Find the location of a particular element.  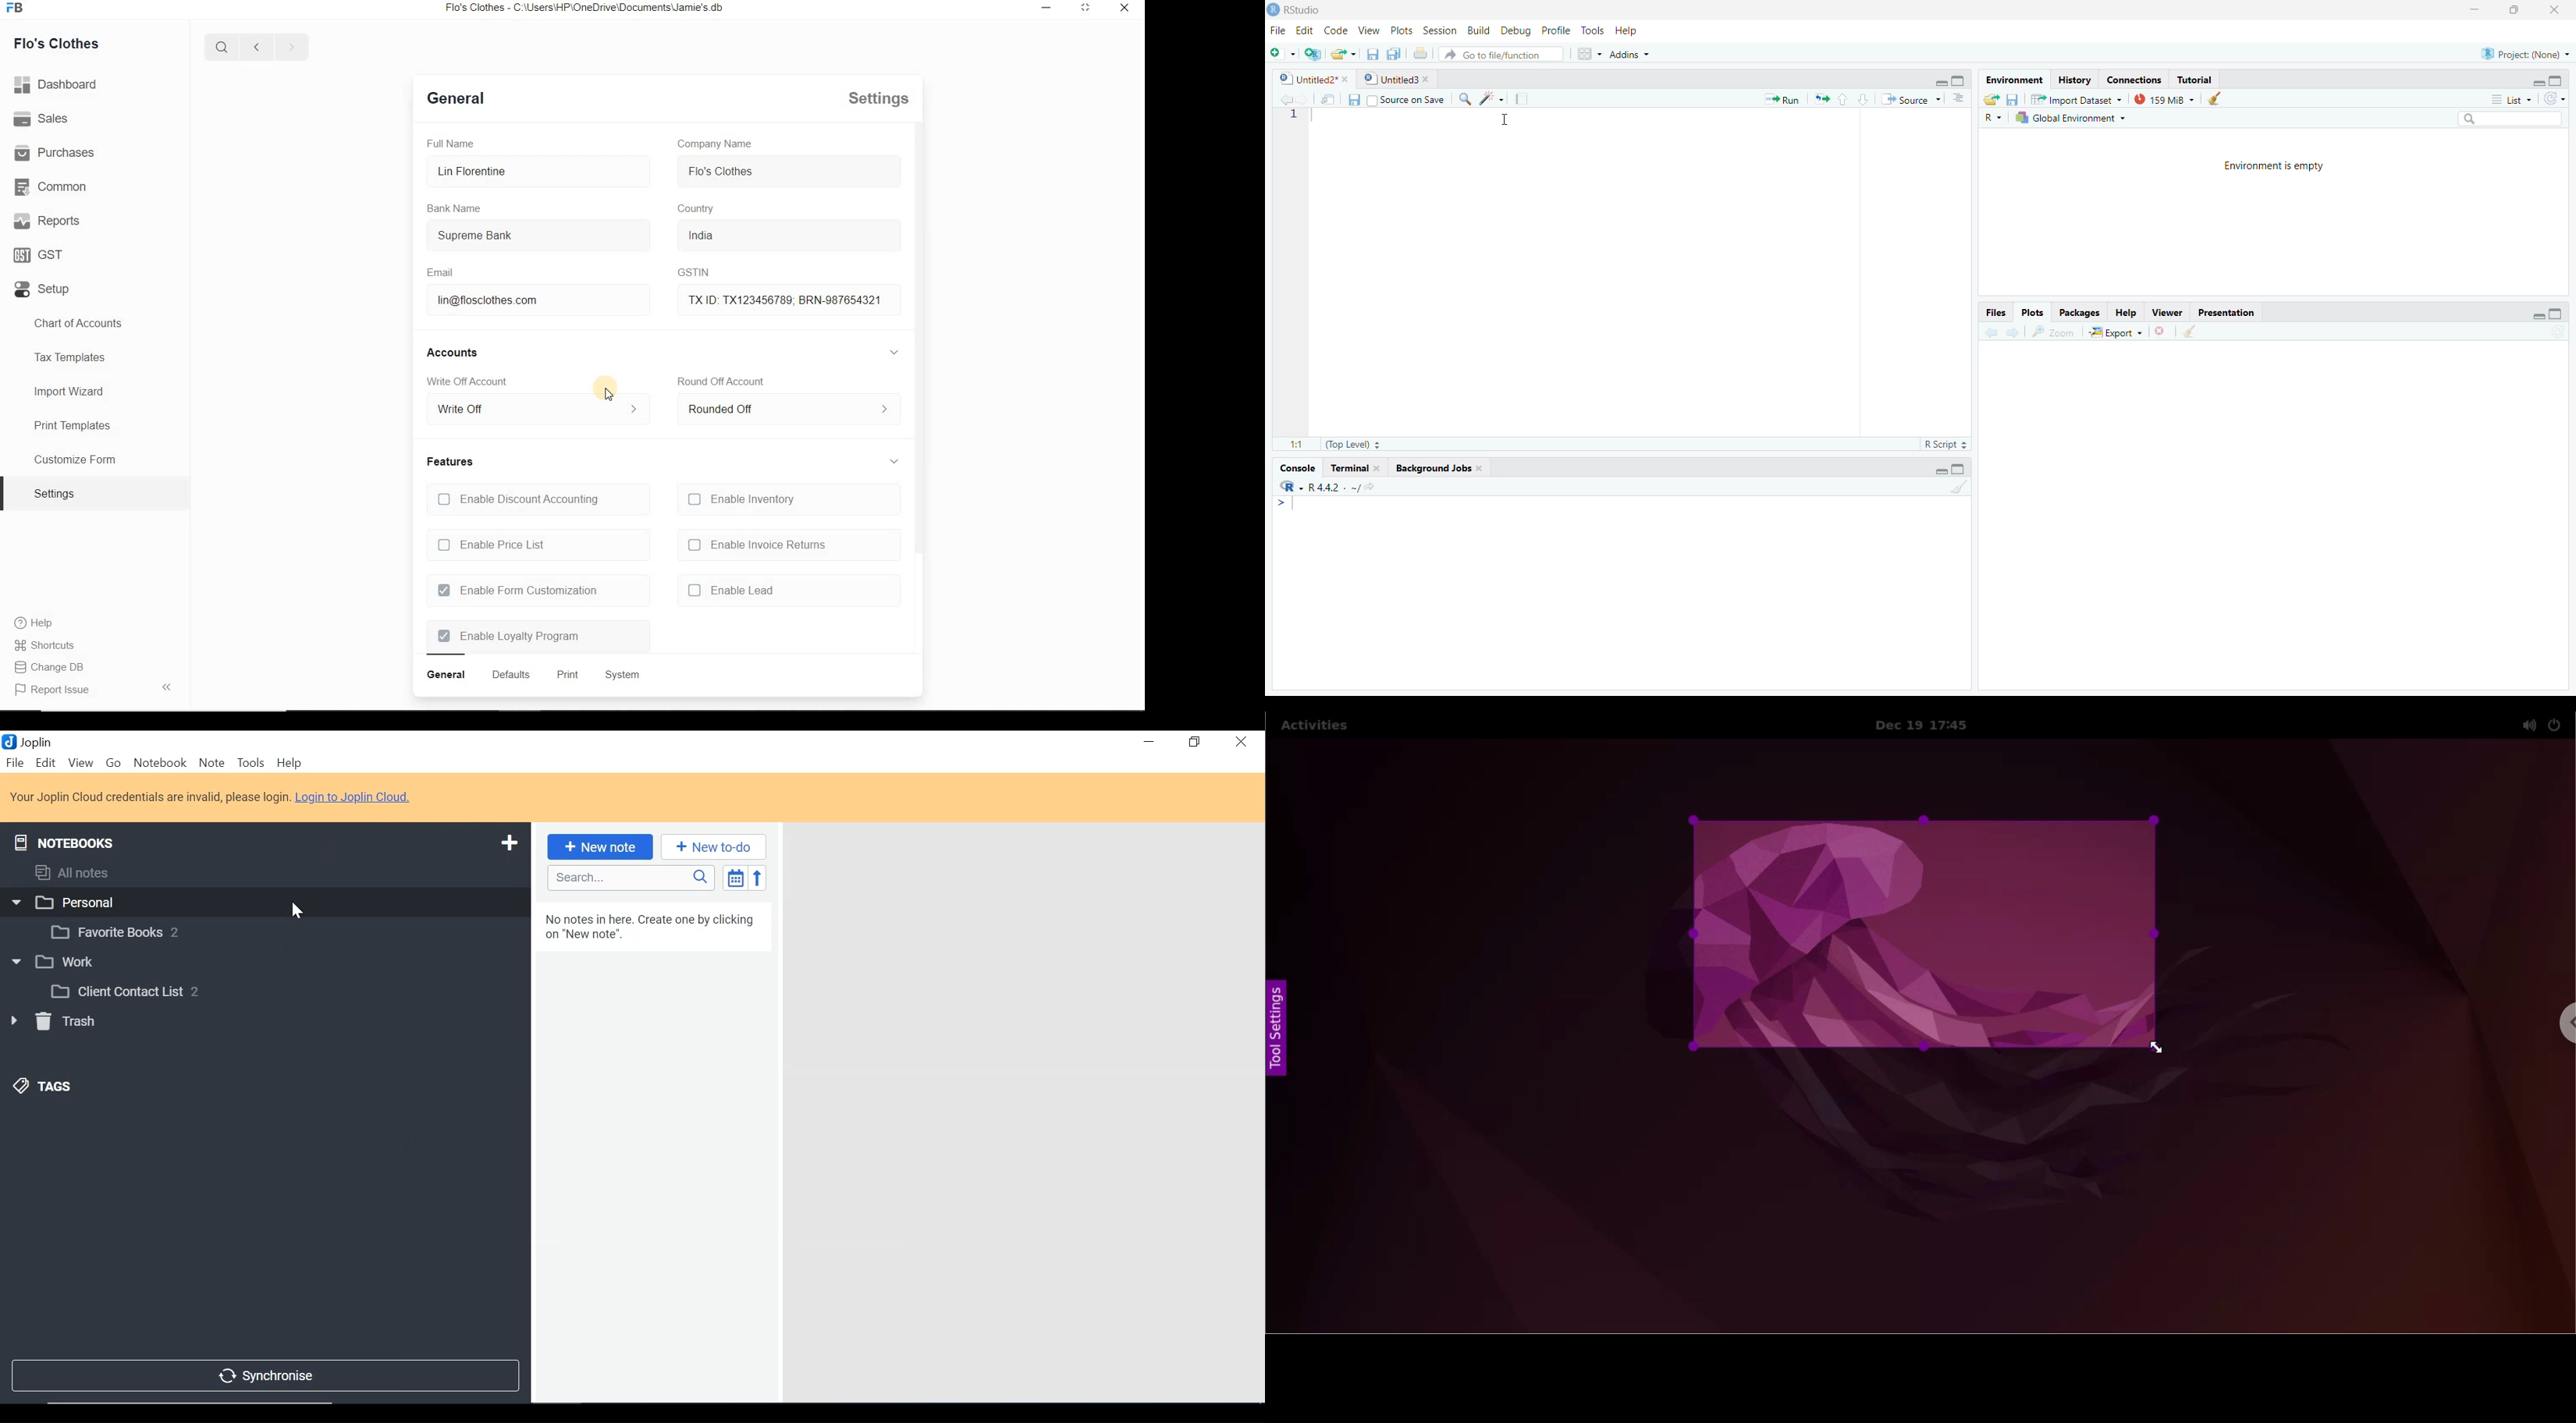

down is located at coordinates (1863, 100).